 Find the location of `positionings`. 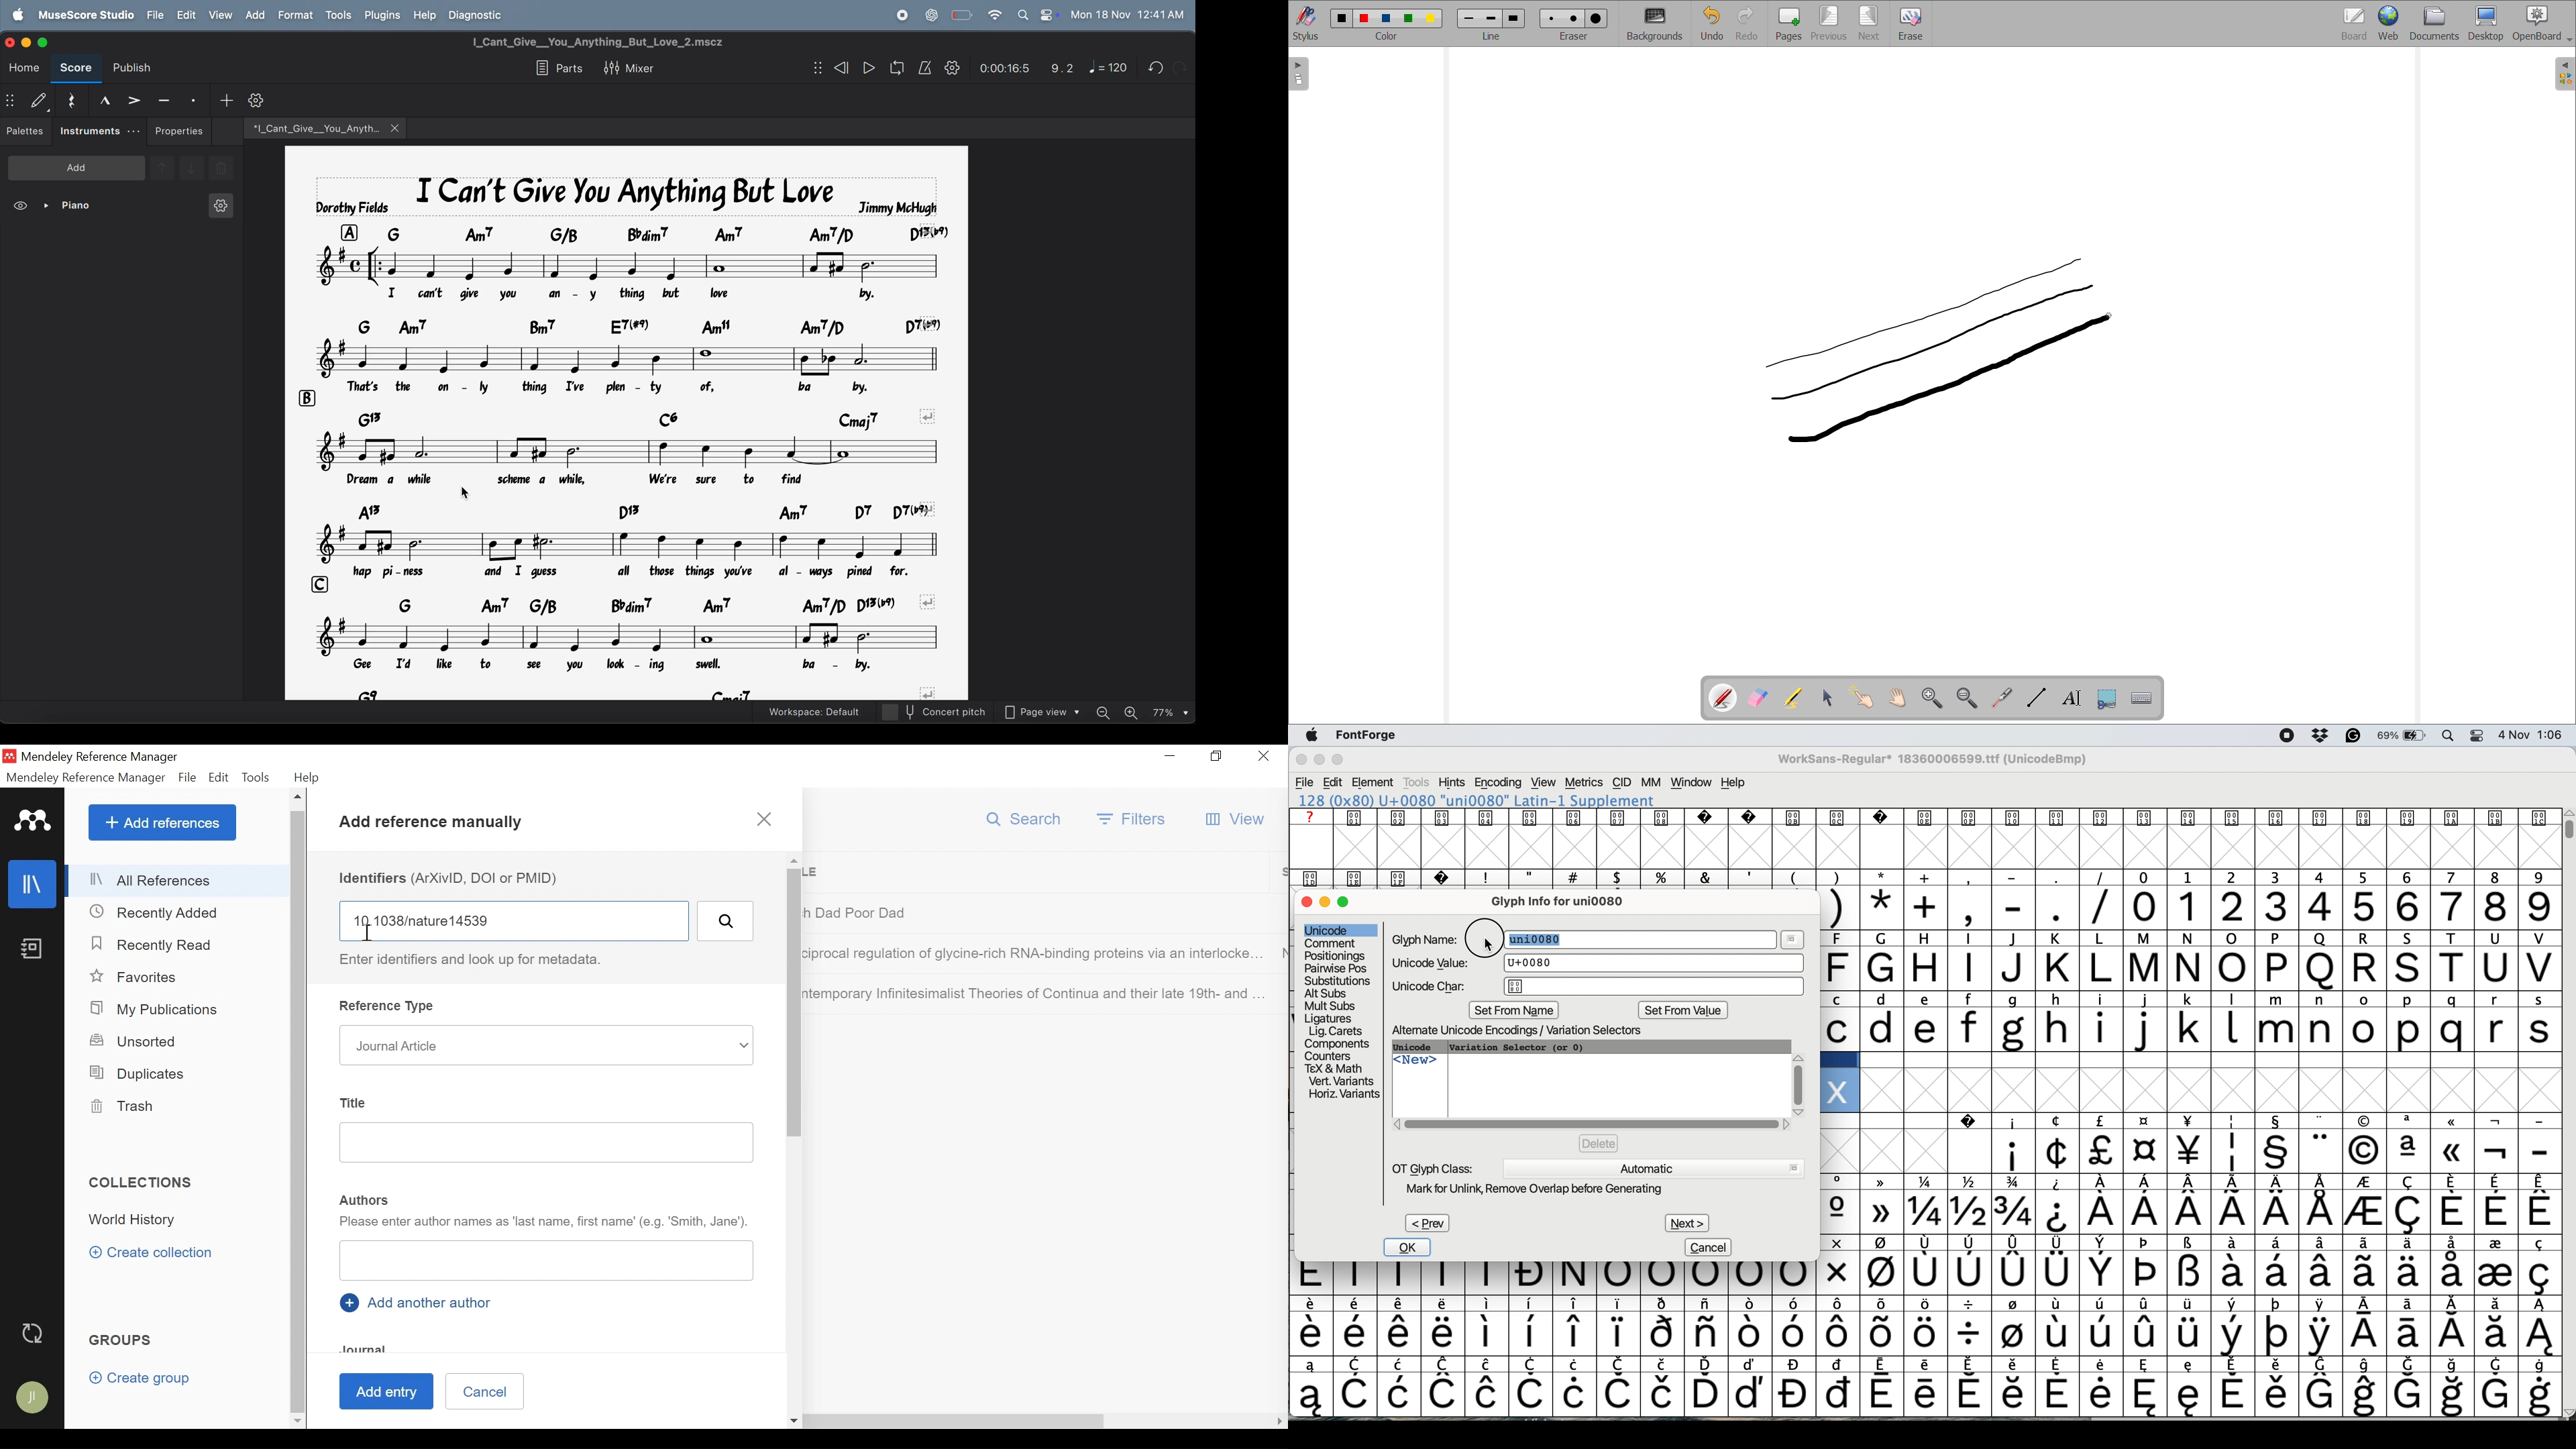

positionings is located at coordinates (1335, 956).